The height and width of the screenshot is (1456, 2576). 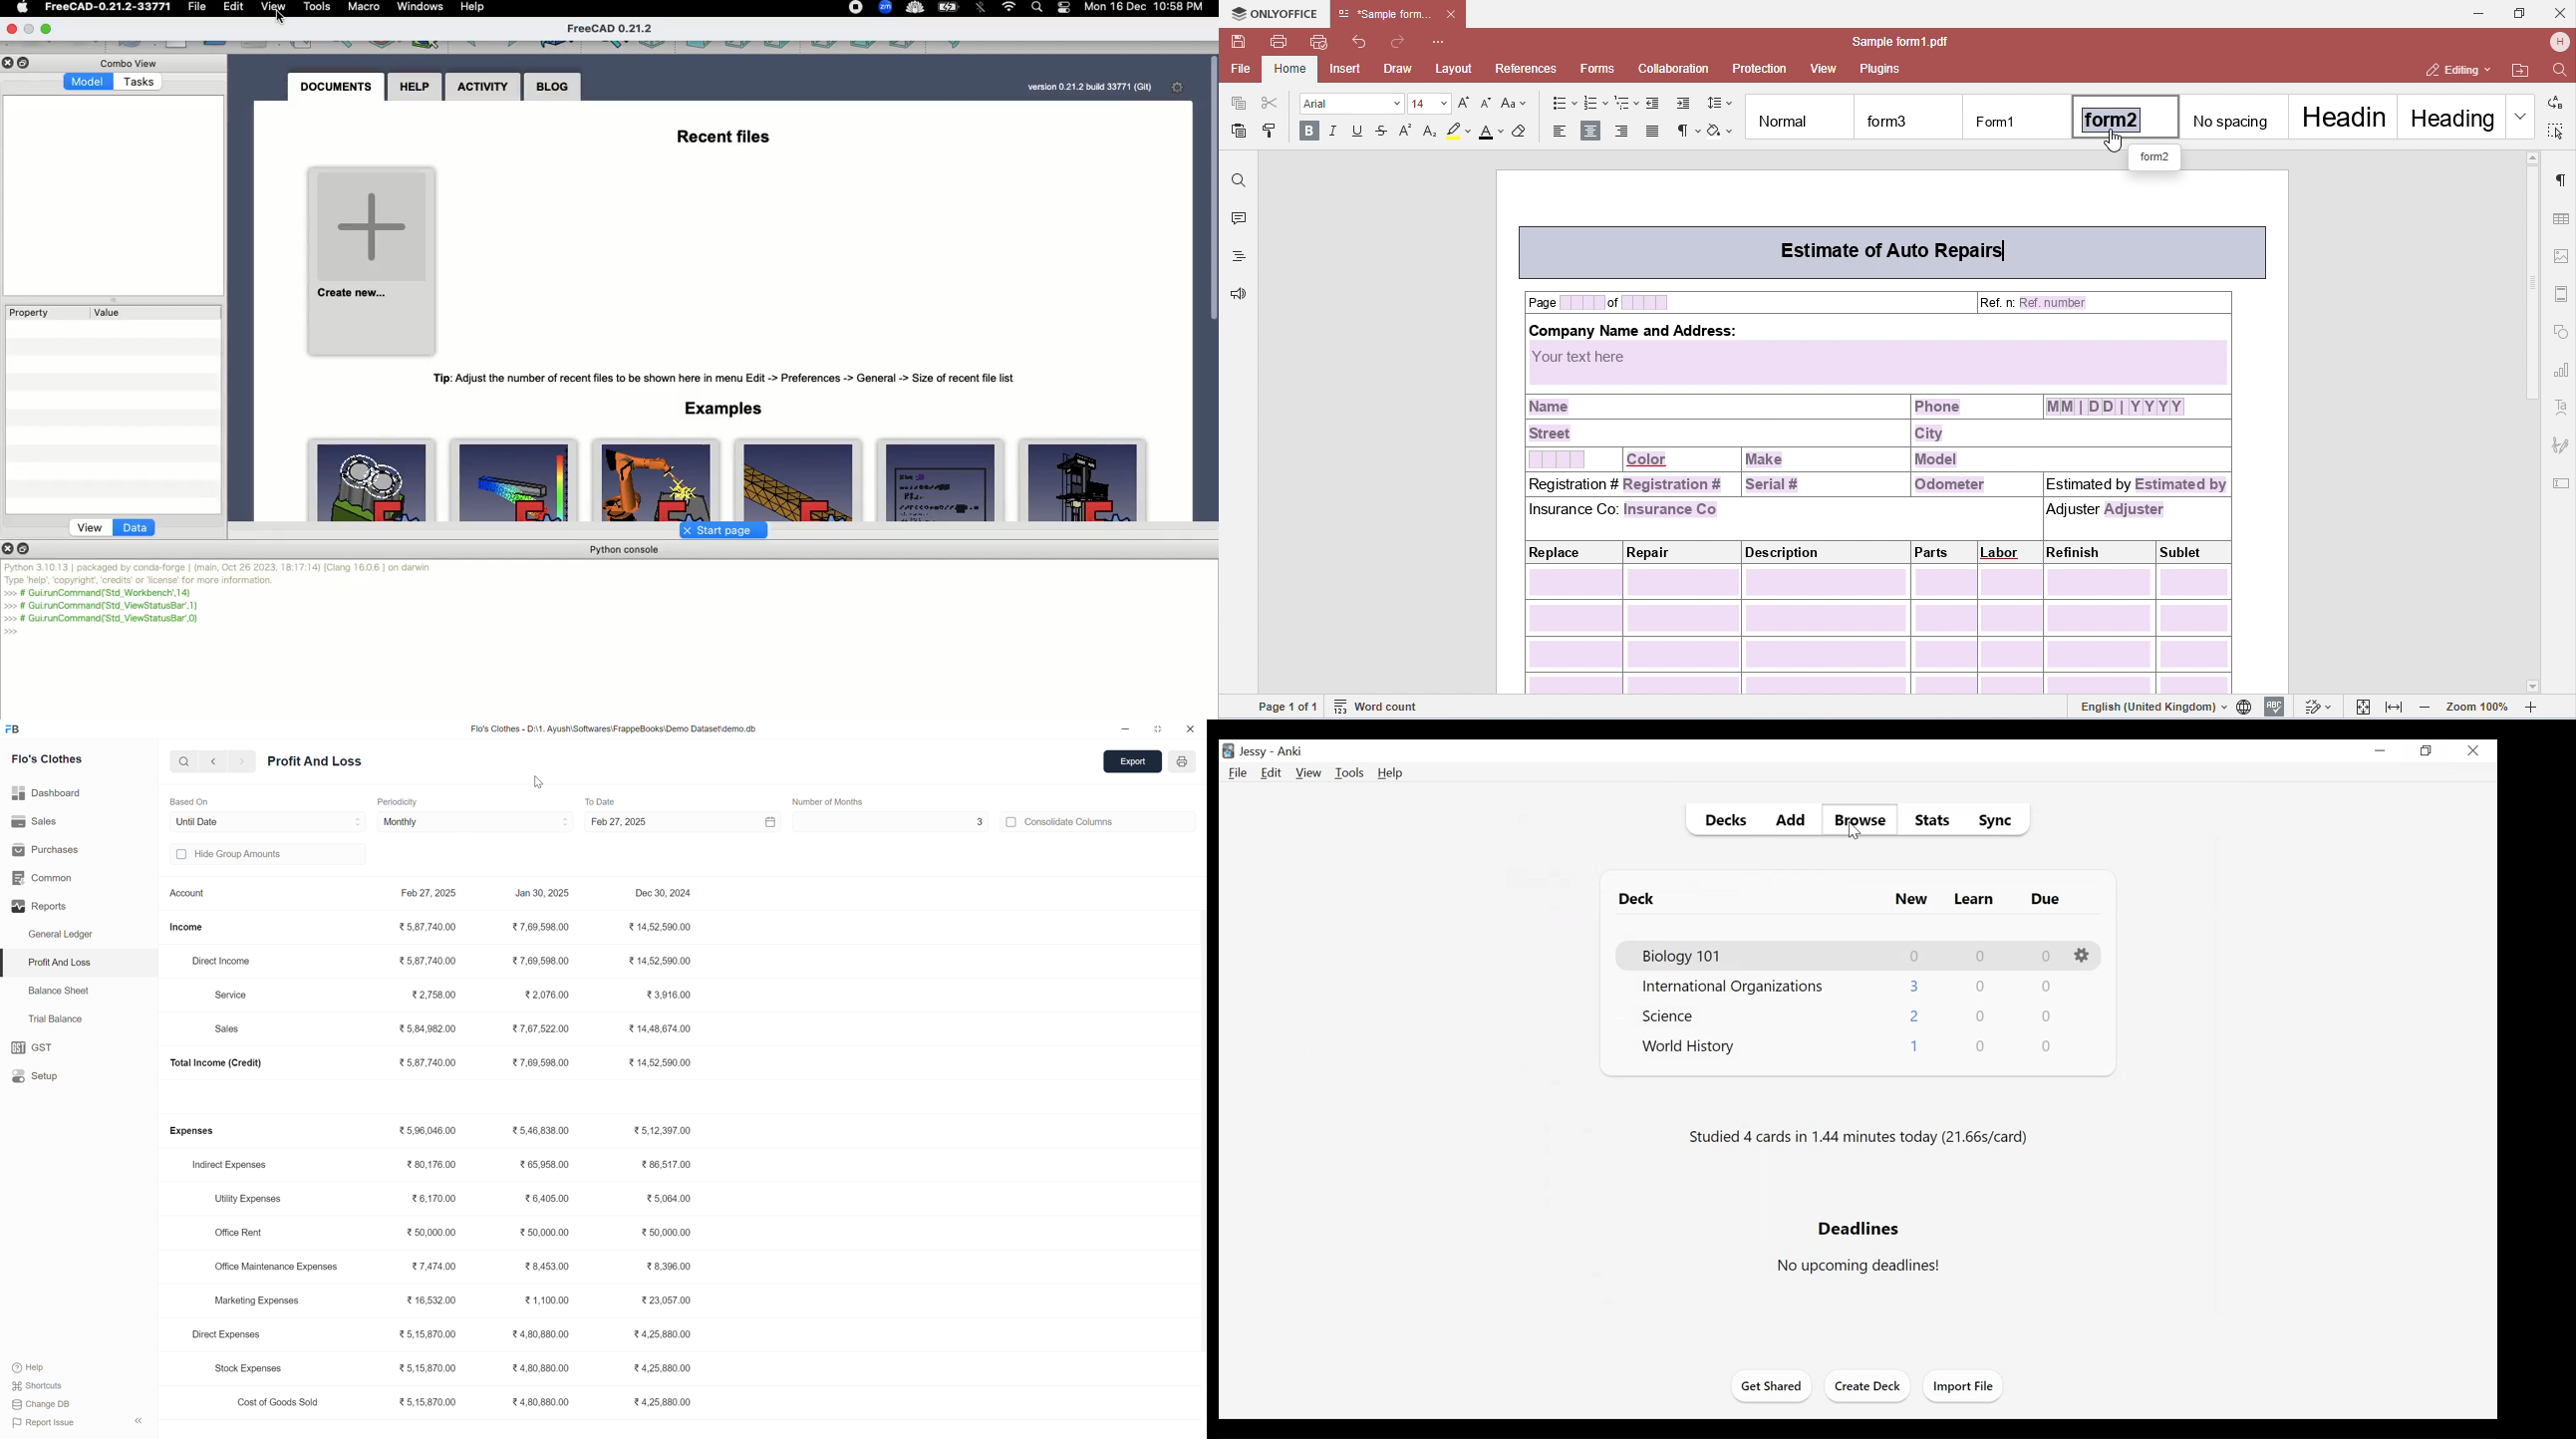 What do you see at coordinates (227, 1335) in the screenshot?
I see `Direct Expenses` at bounding box center [227, 1335].